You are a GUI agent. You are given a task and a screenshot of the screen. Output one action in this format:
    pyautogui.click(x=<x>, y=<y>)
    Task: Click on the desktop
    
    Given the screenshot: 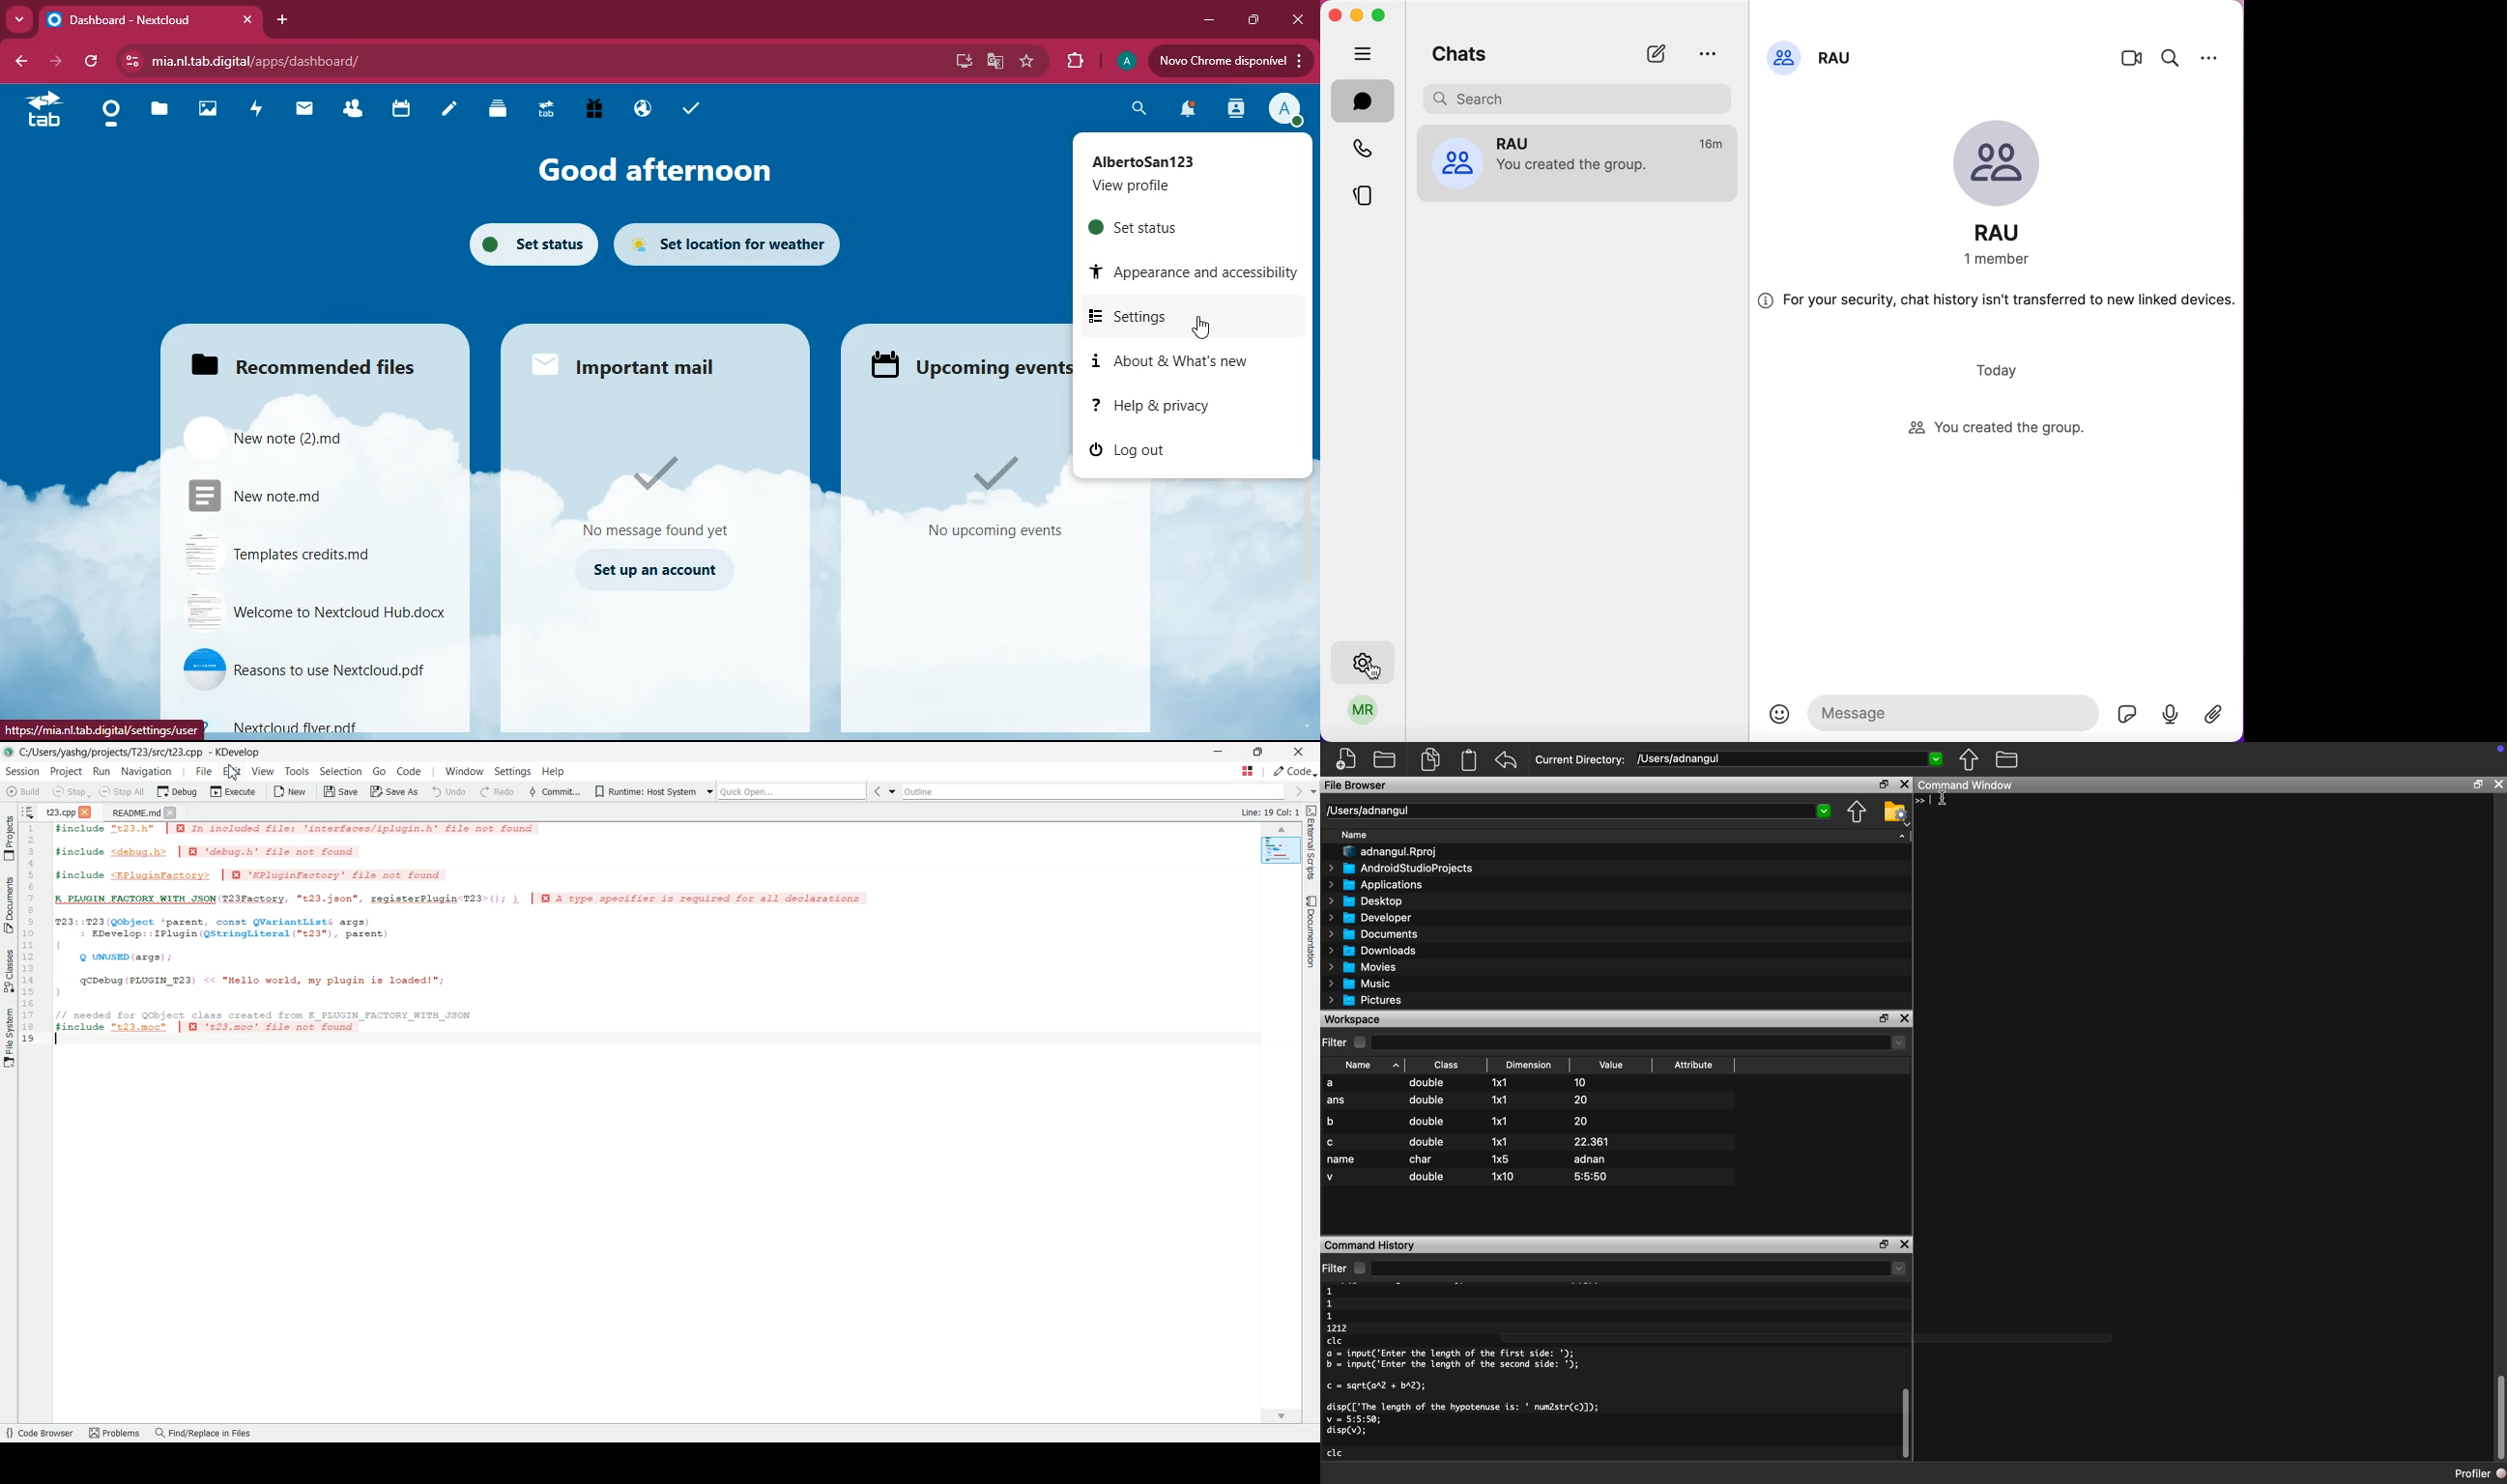 What is the action you would take?
    pyautogui.click(x=959, y=62)
    